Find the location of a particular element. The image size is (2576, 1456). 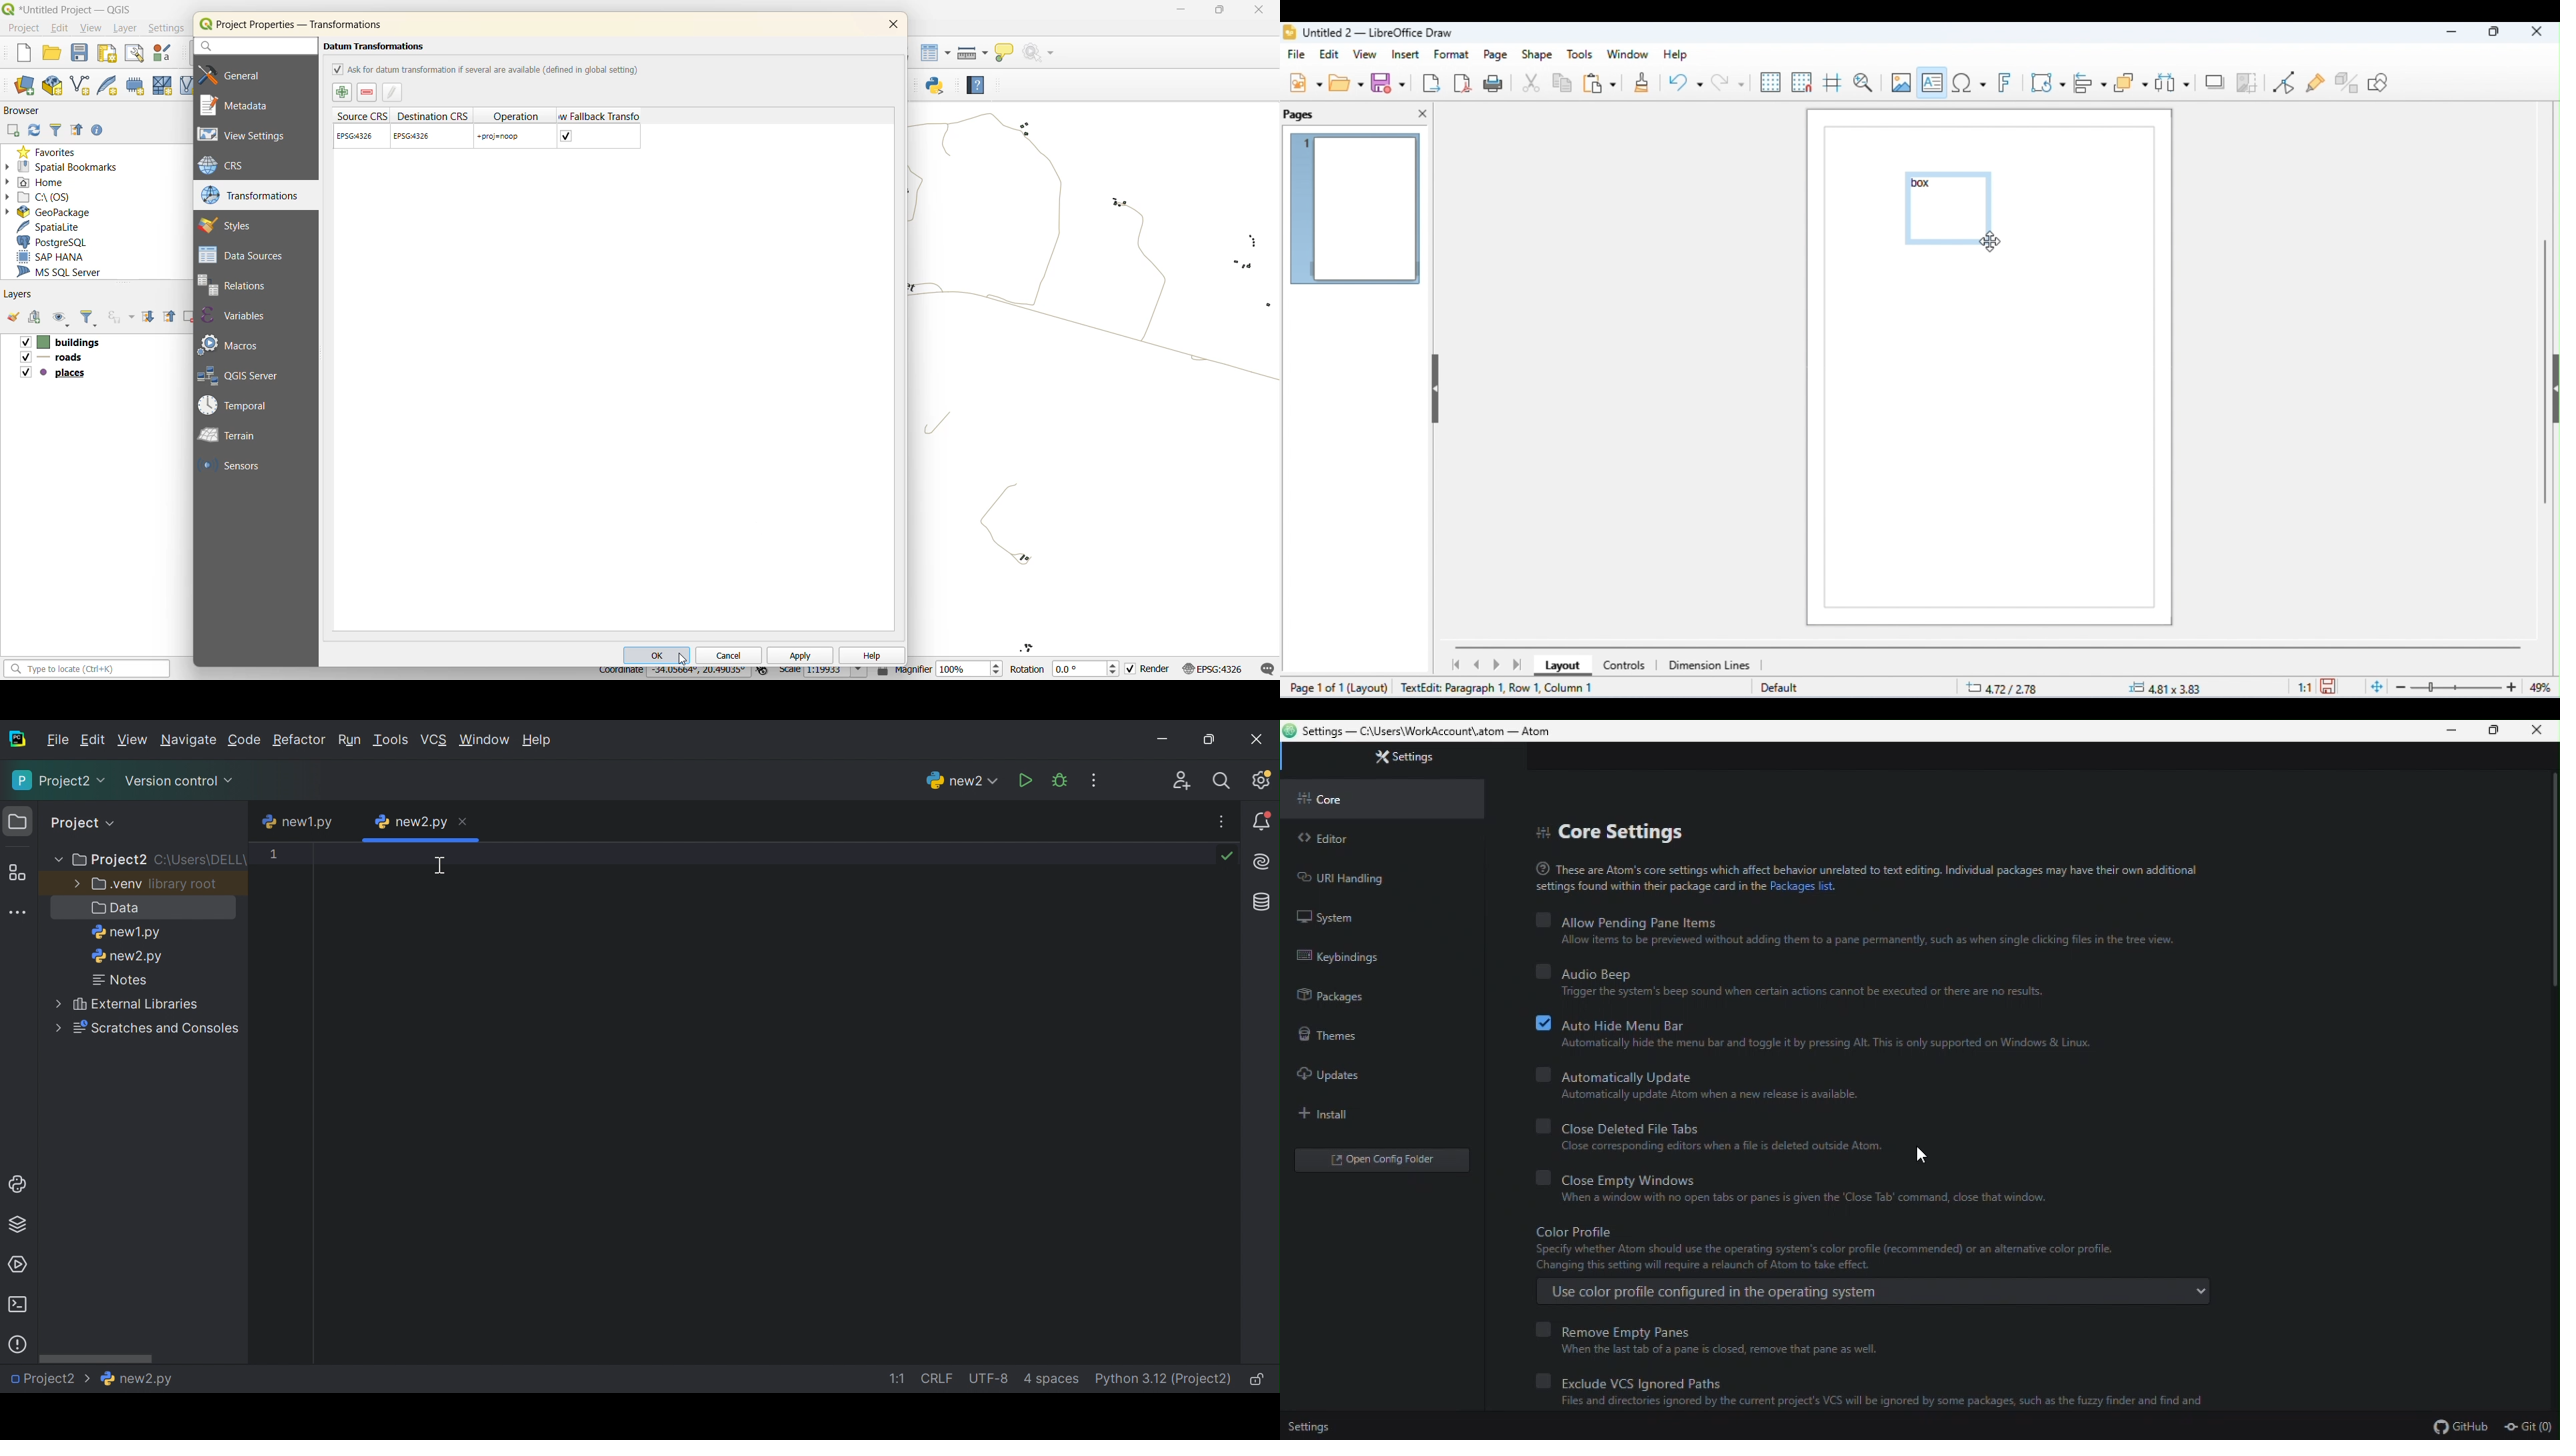

print layout is located at coordinates (108, 53).